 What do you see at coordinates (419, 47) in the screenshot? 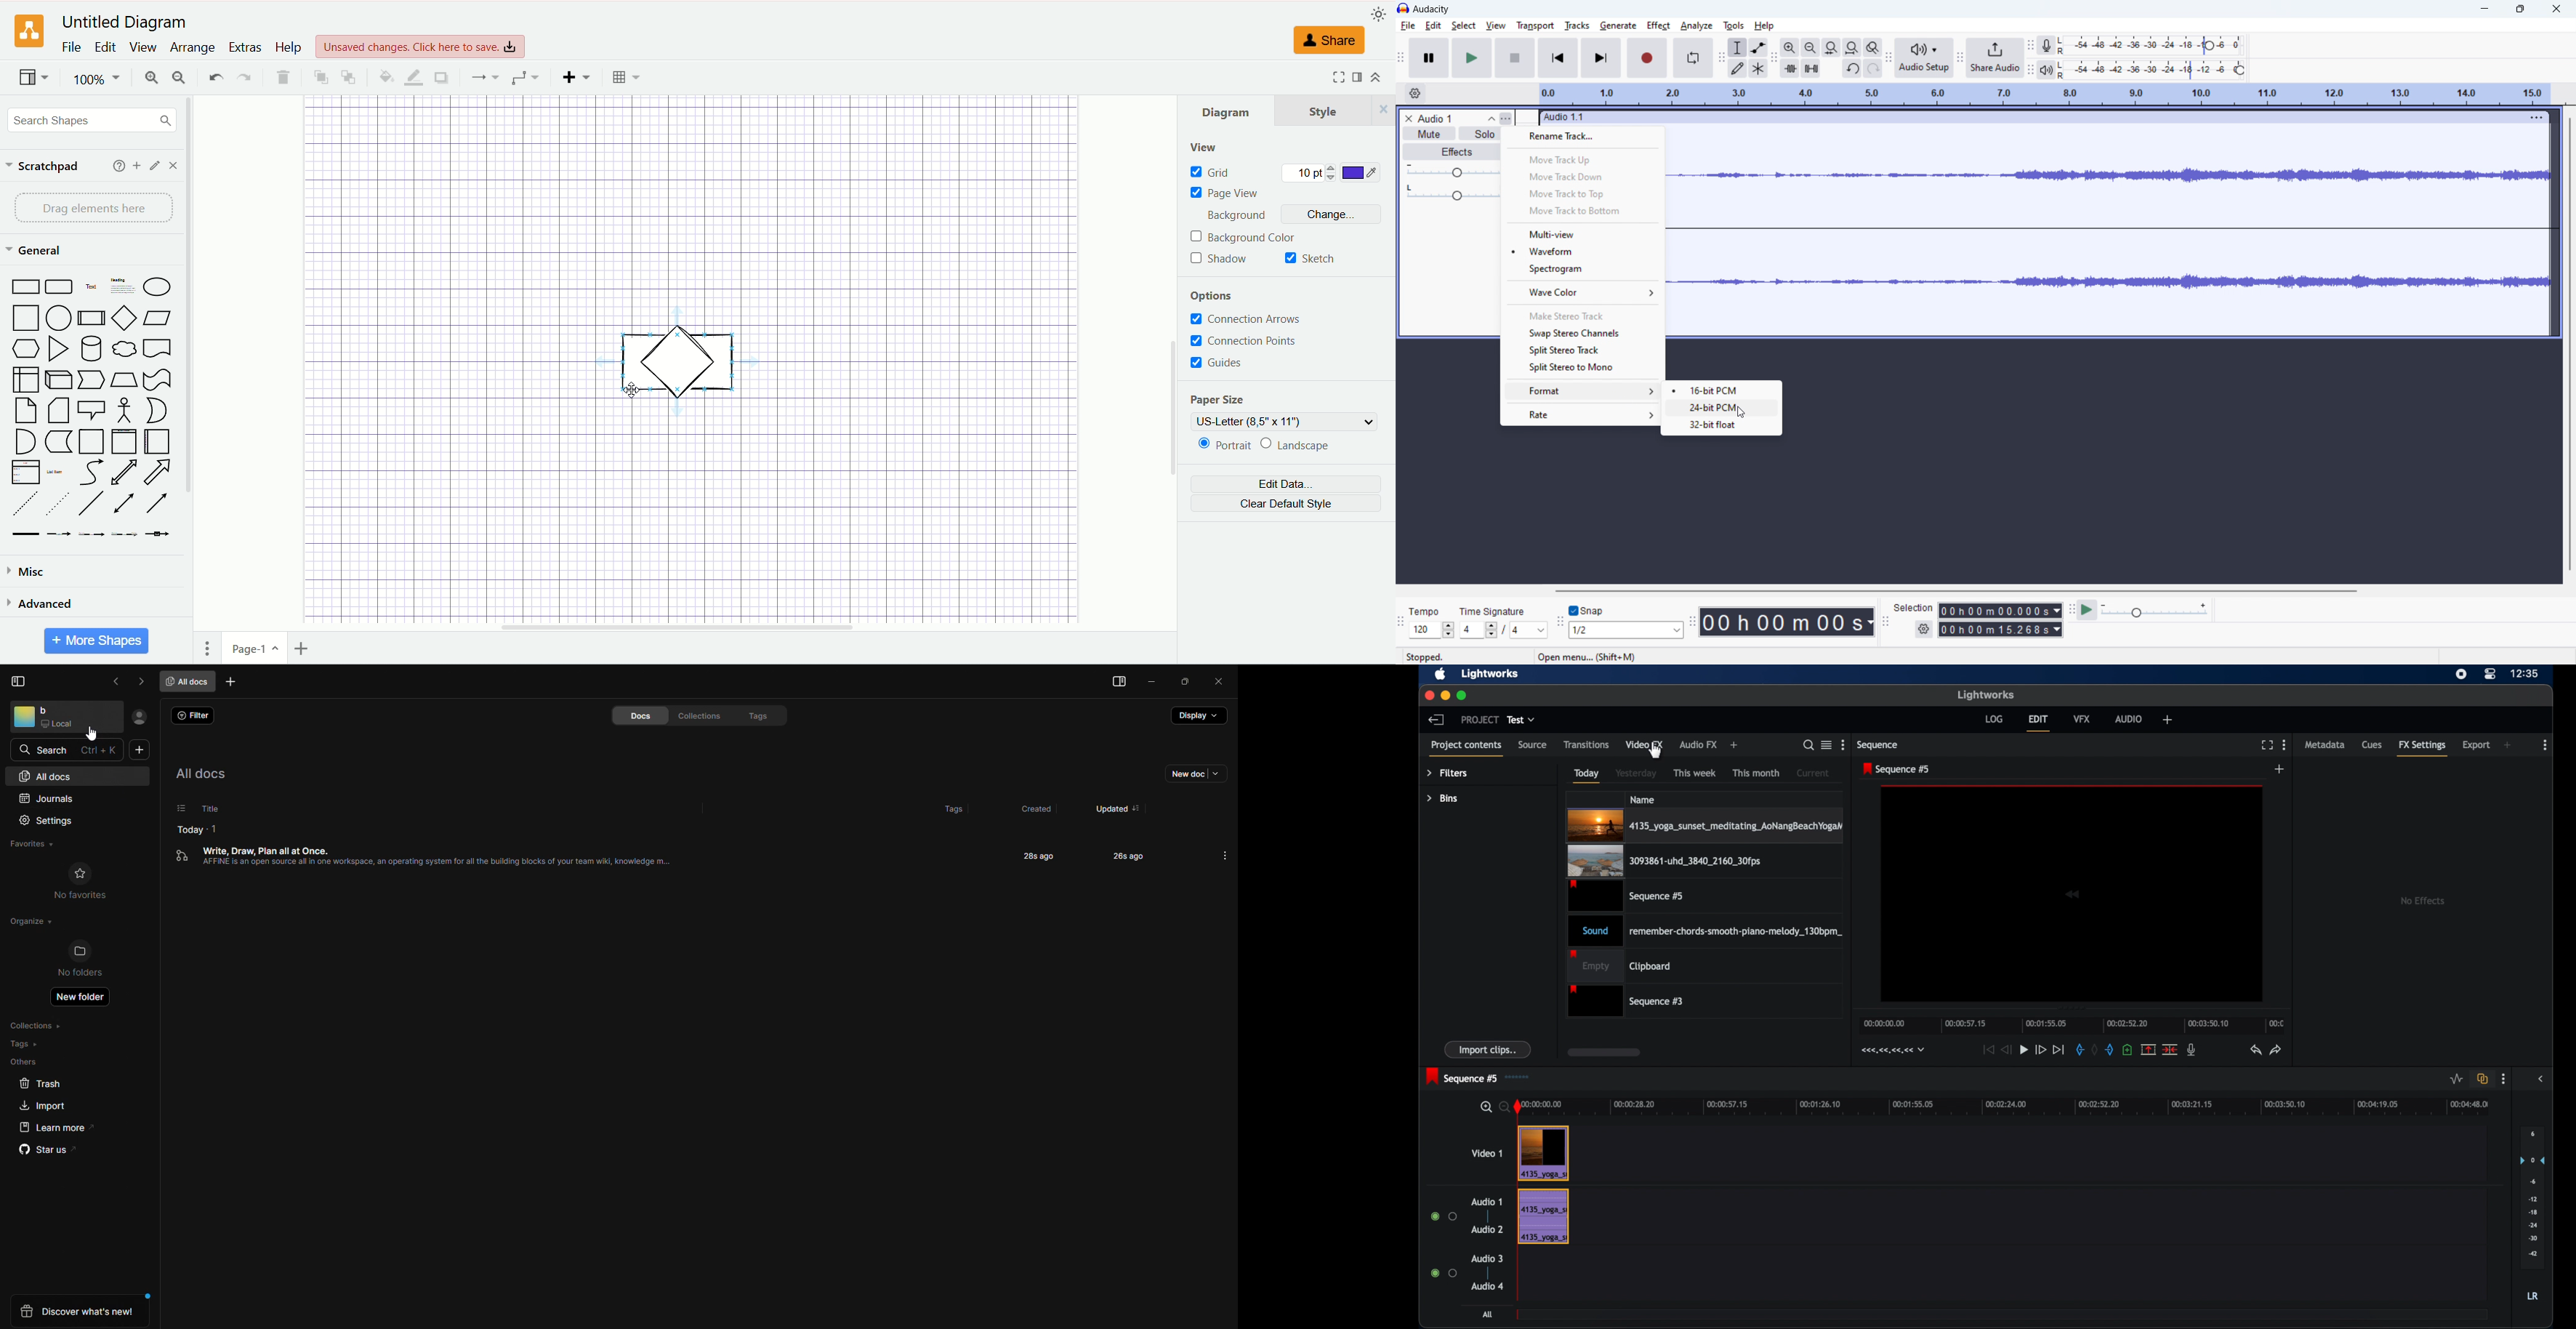
I see `click here to save` at bounding box center [419, 47].